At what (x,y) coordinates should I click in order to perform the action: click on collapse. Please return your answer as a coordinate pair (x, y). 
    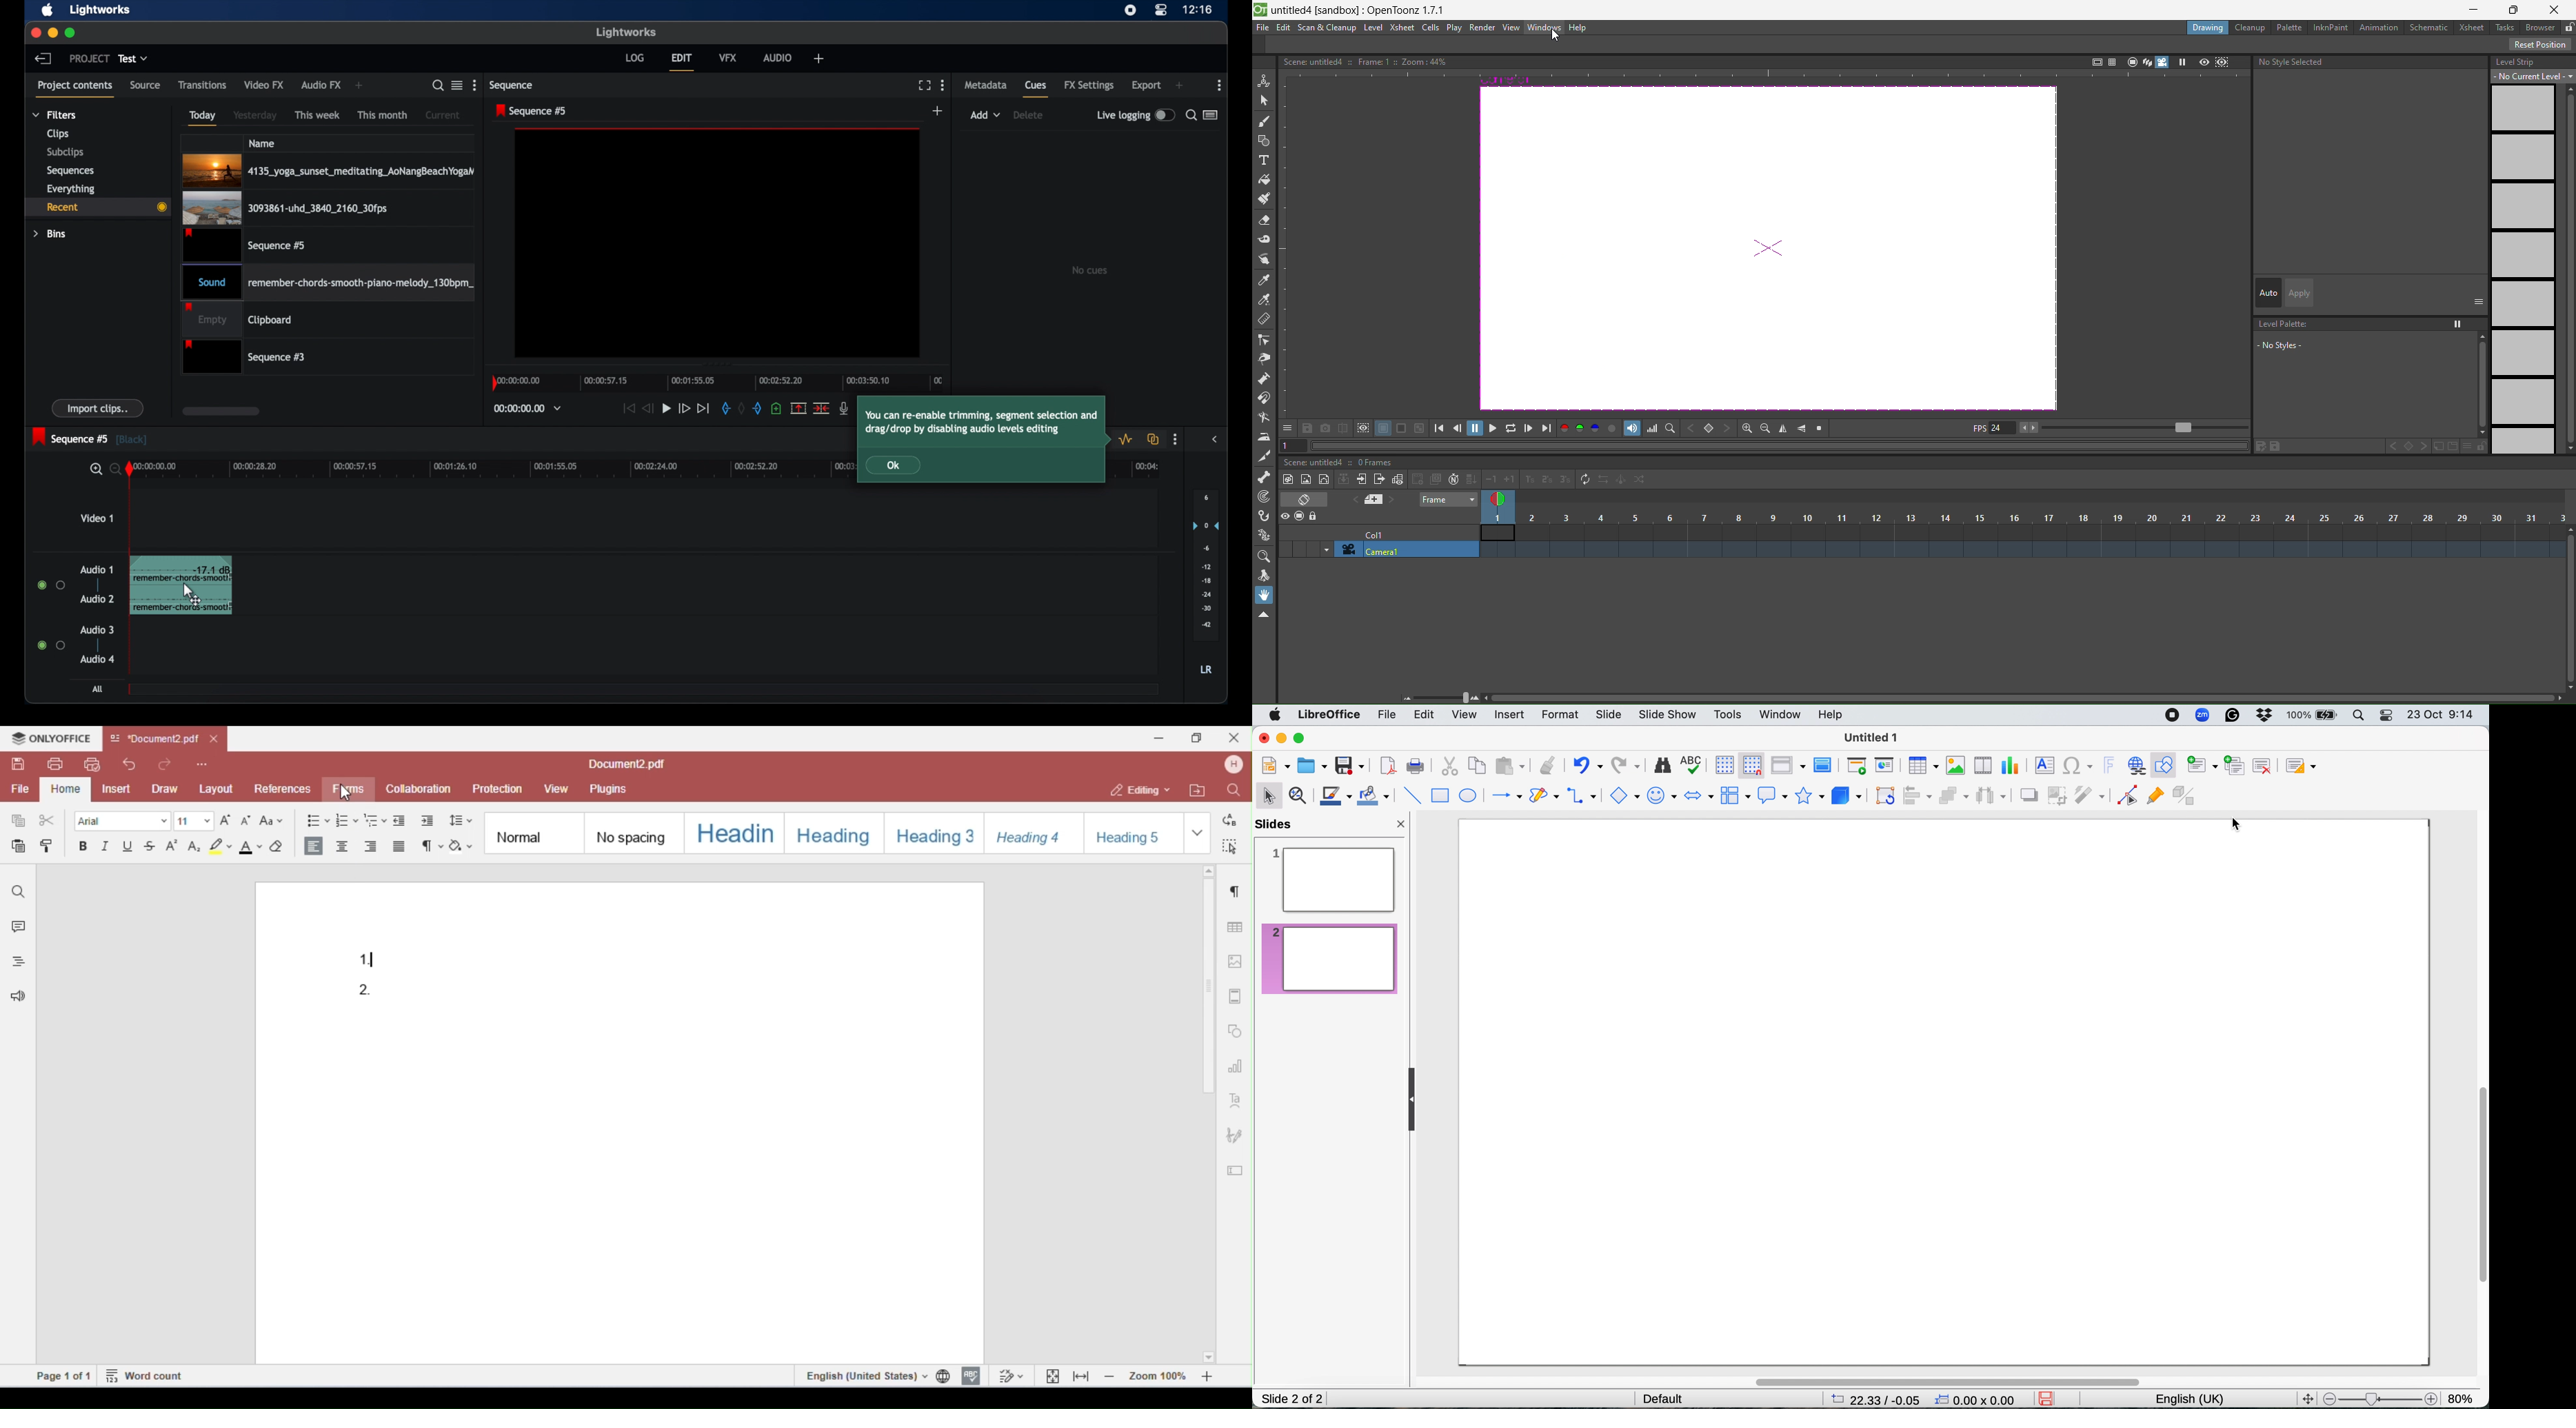
    Looking at the image, I should click on (1408, 1101).